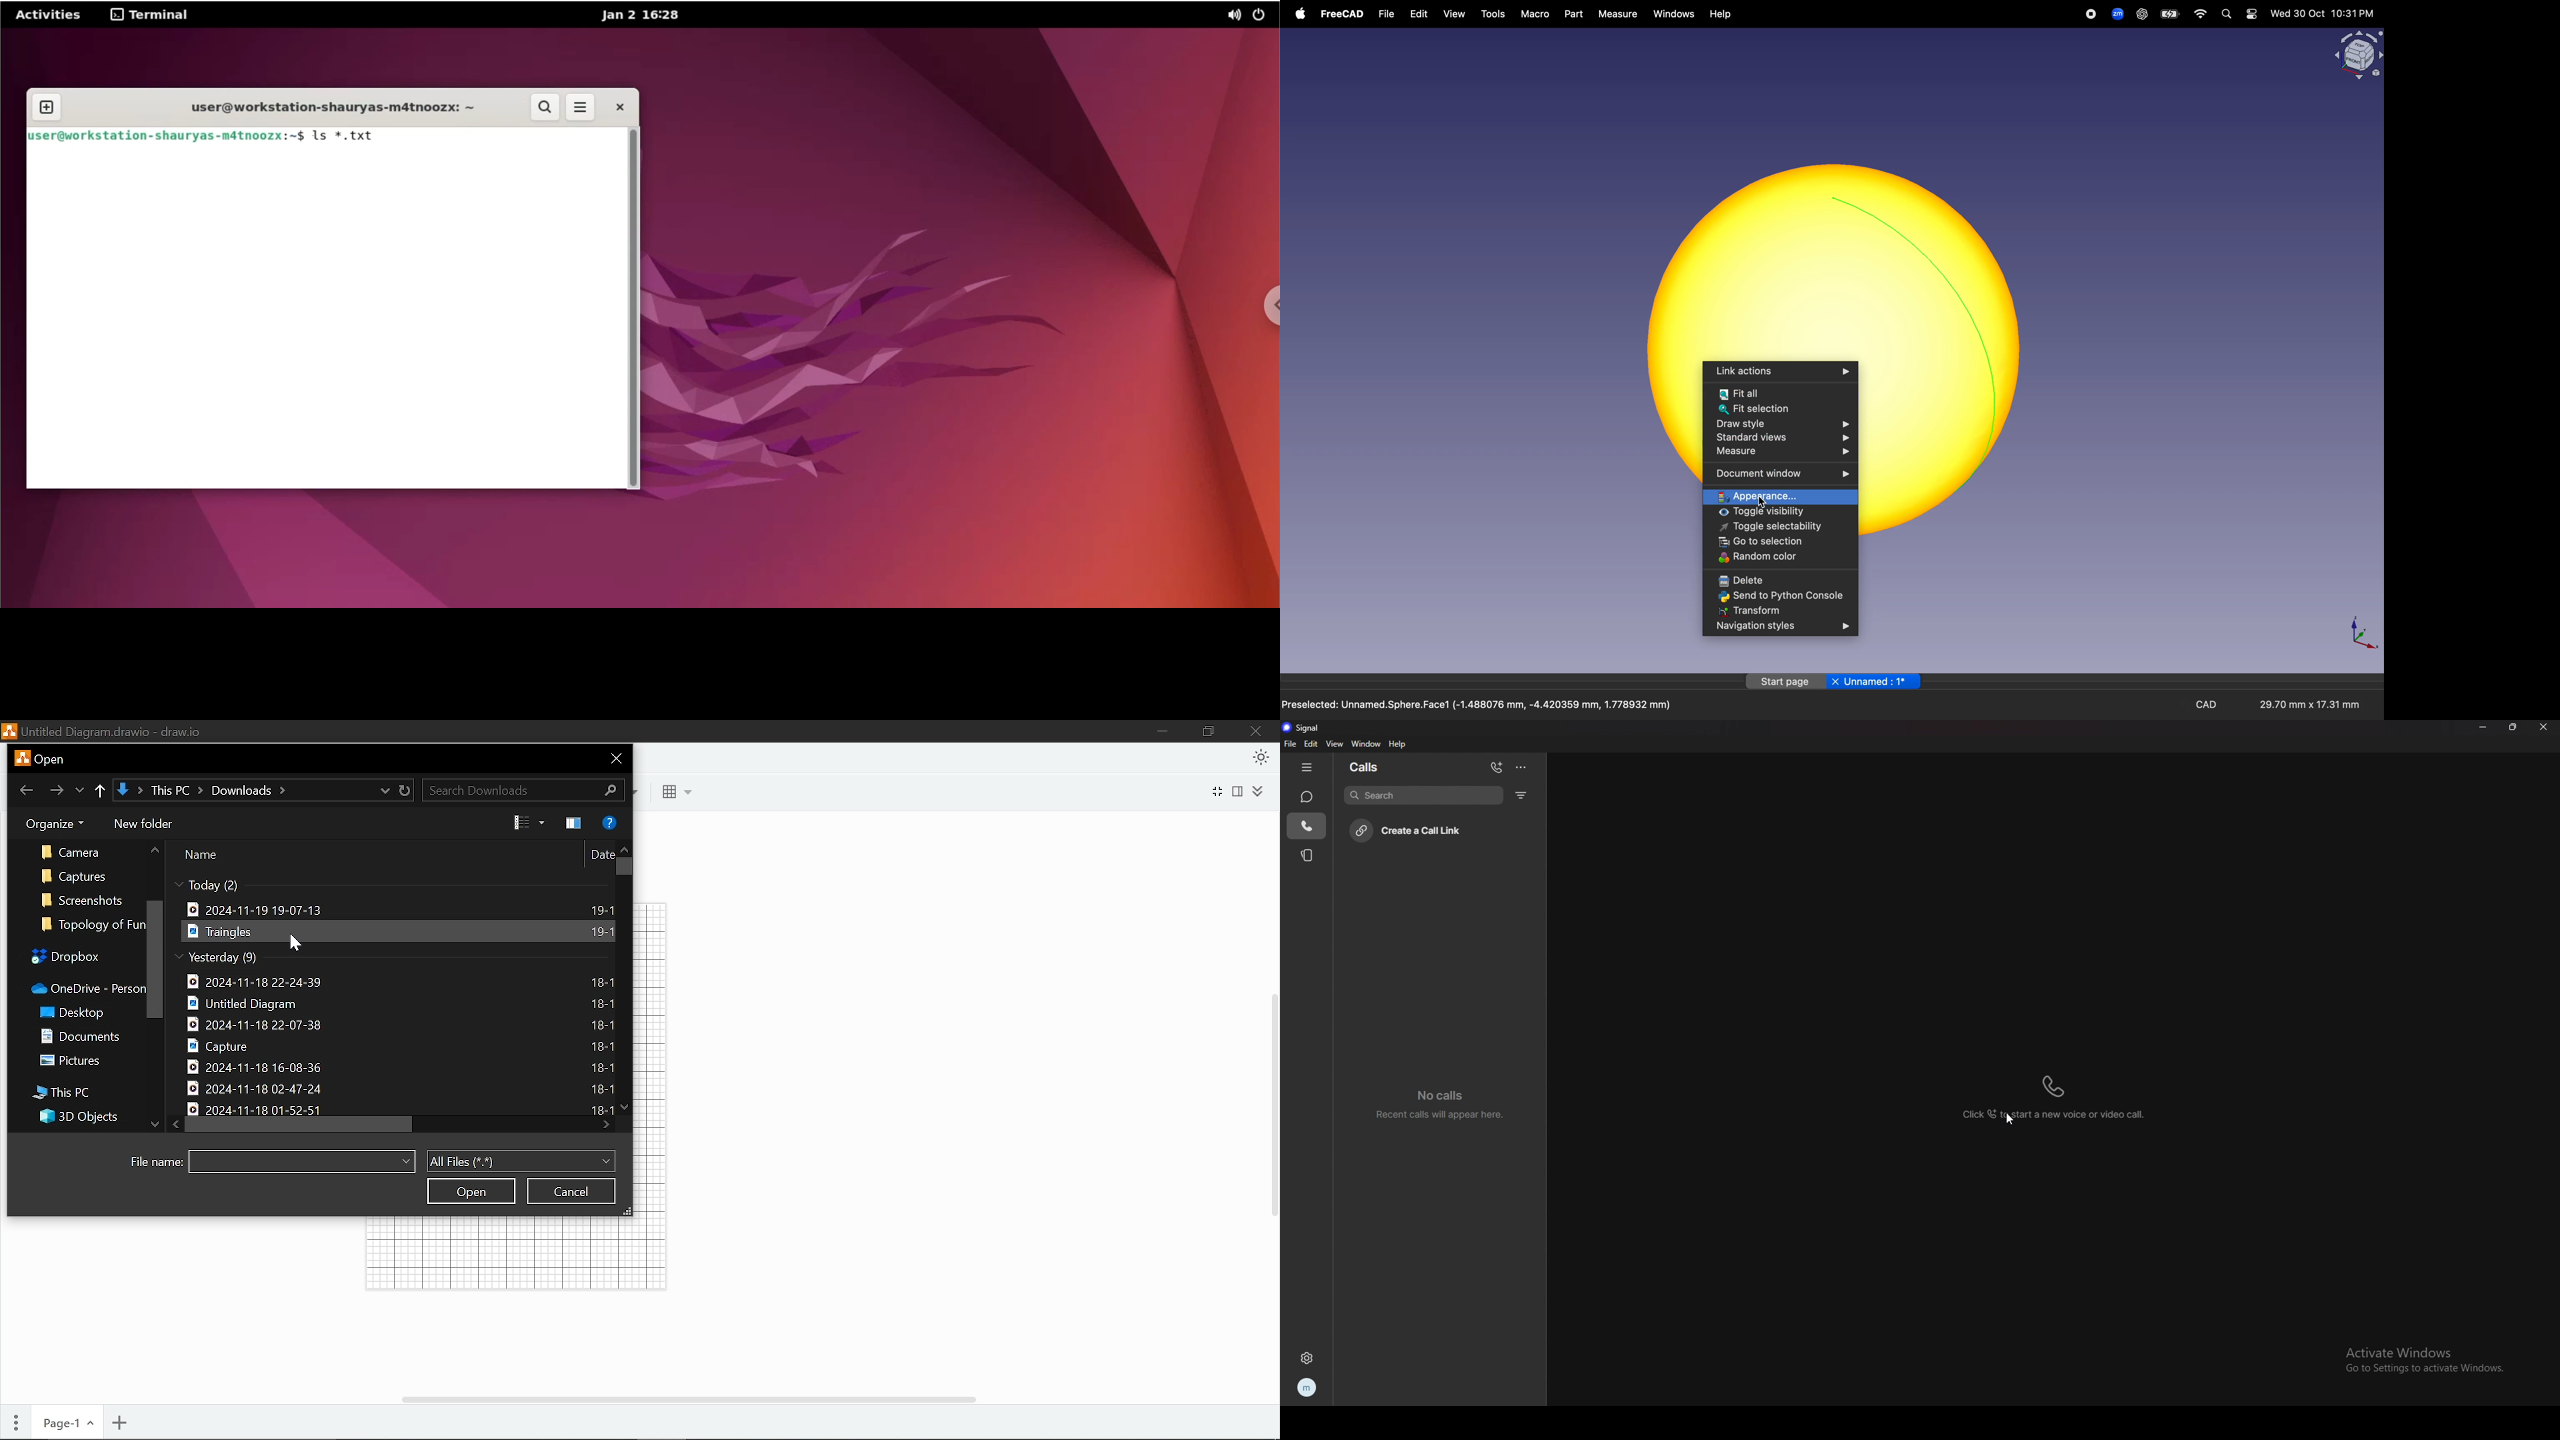 The image size is (2576, 1456). I want to click on Untitled Diagram       18-1, so click(401, 1005).